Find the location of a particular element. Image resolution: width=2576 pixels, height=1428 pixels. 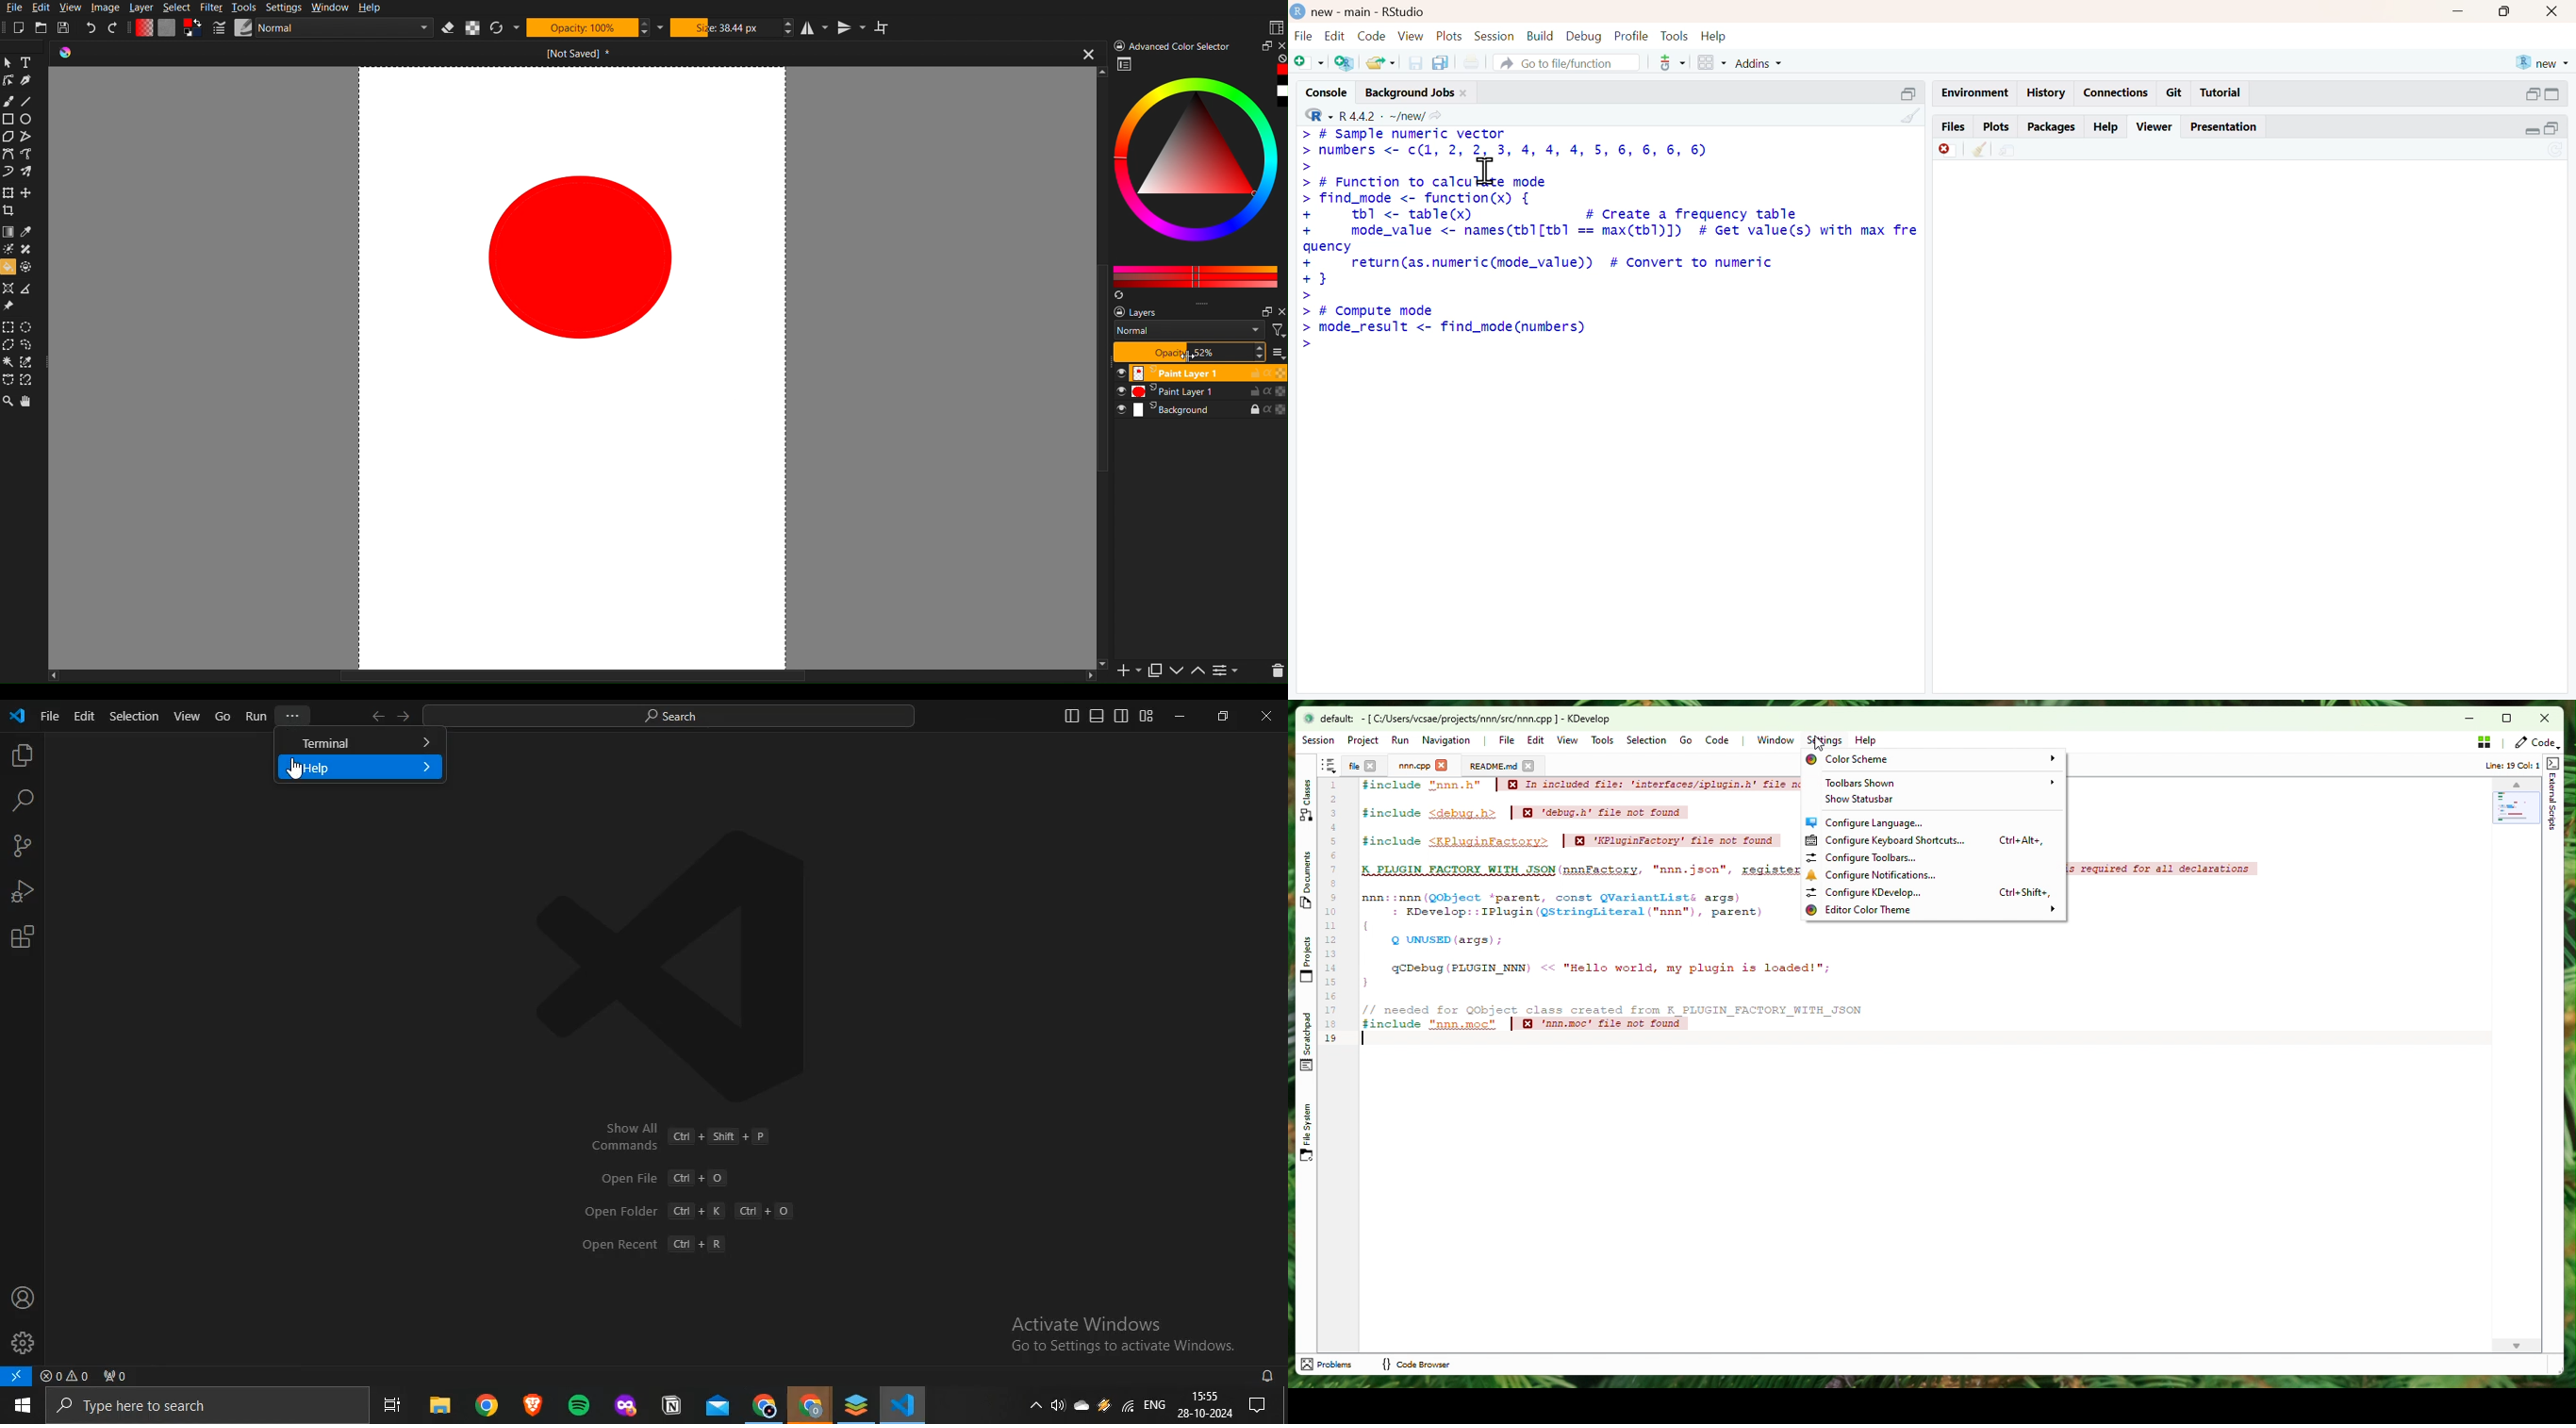

Reference Image is located at coordinates (8, 307).